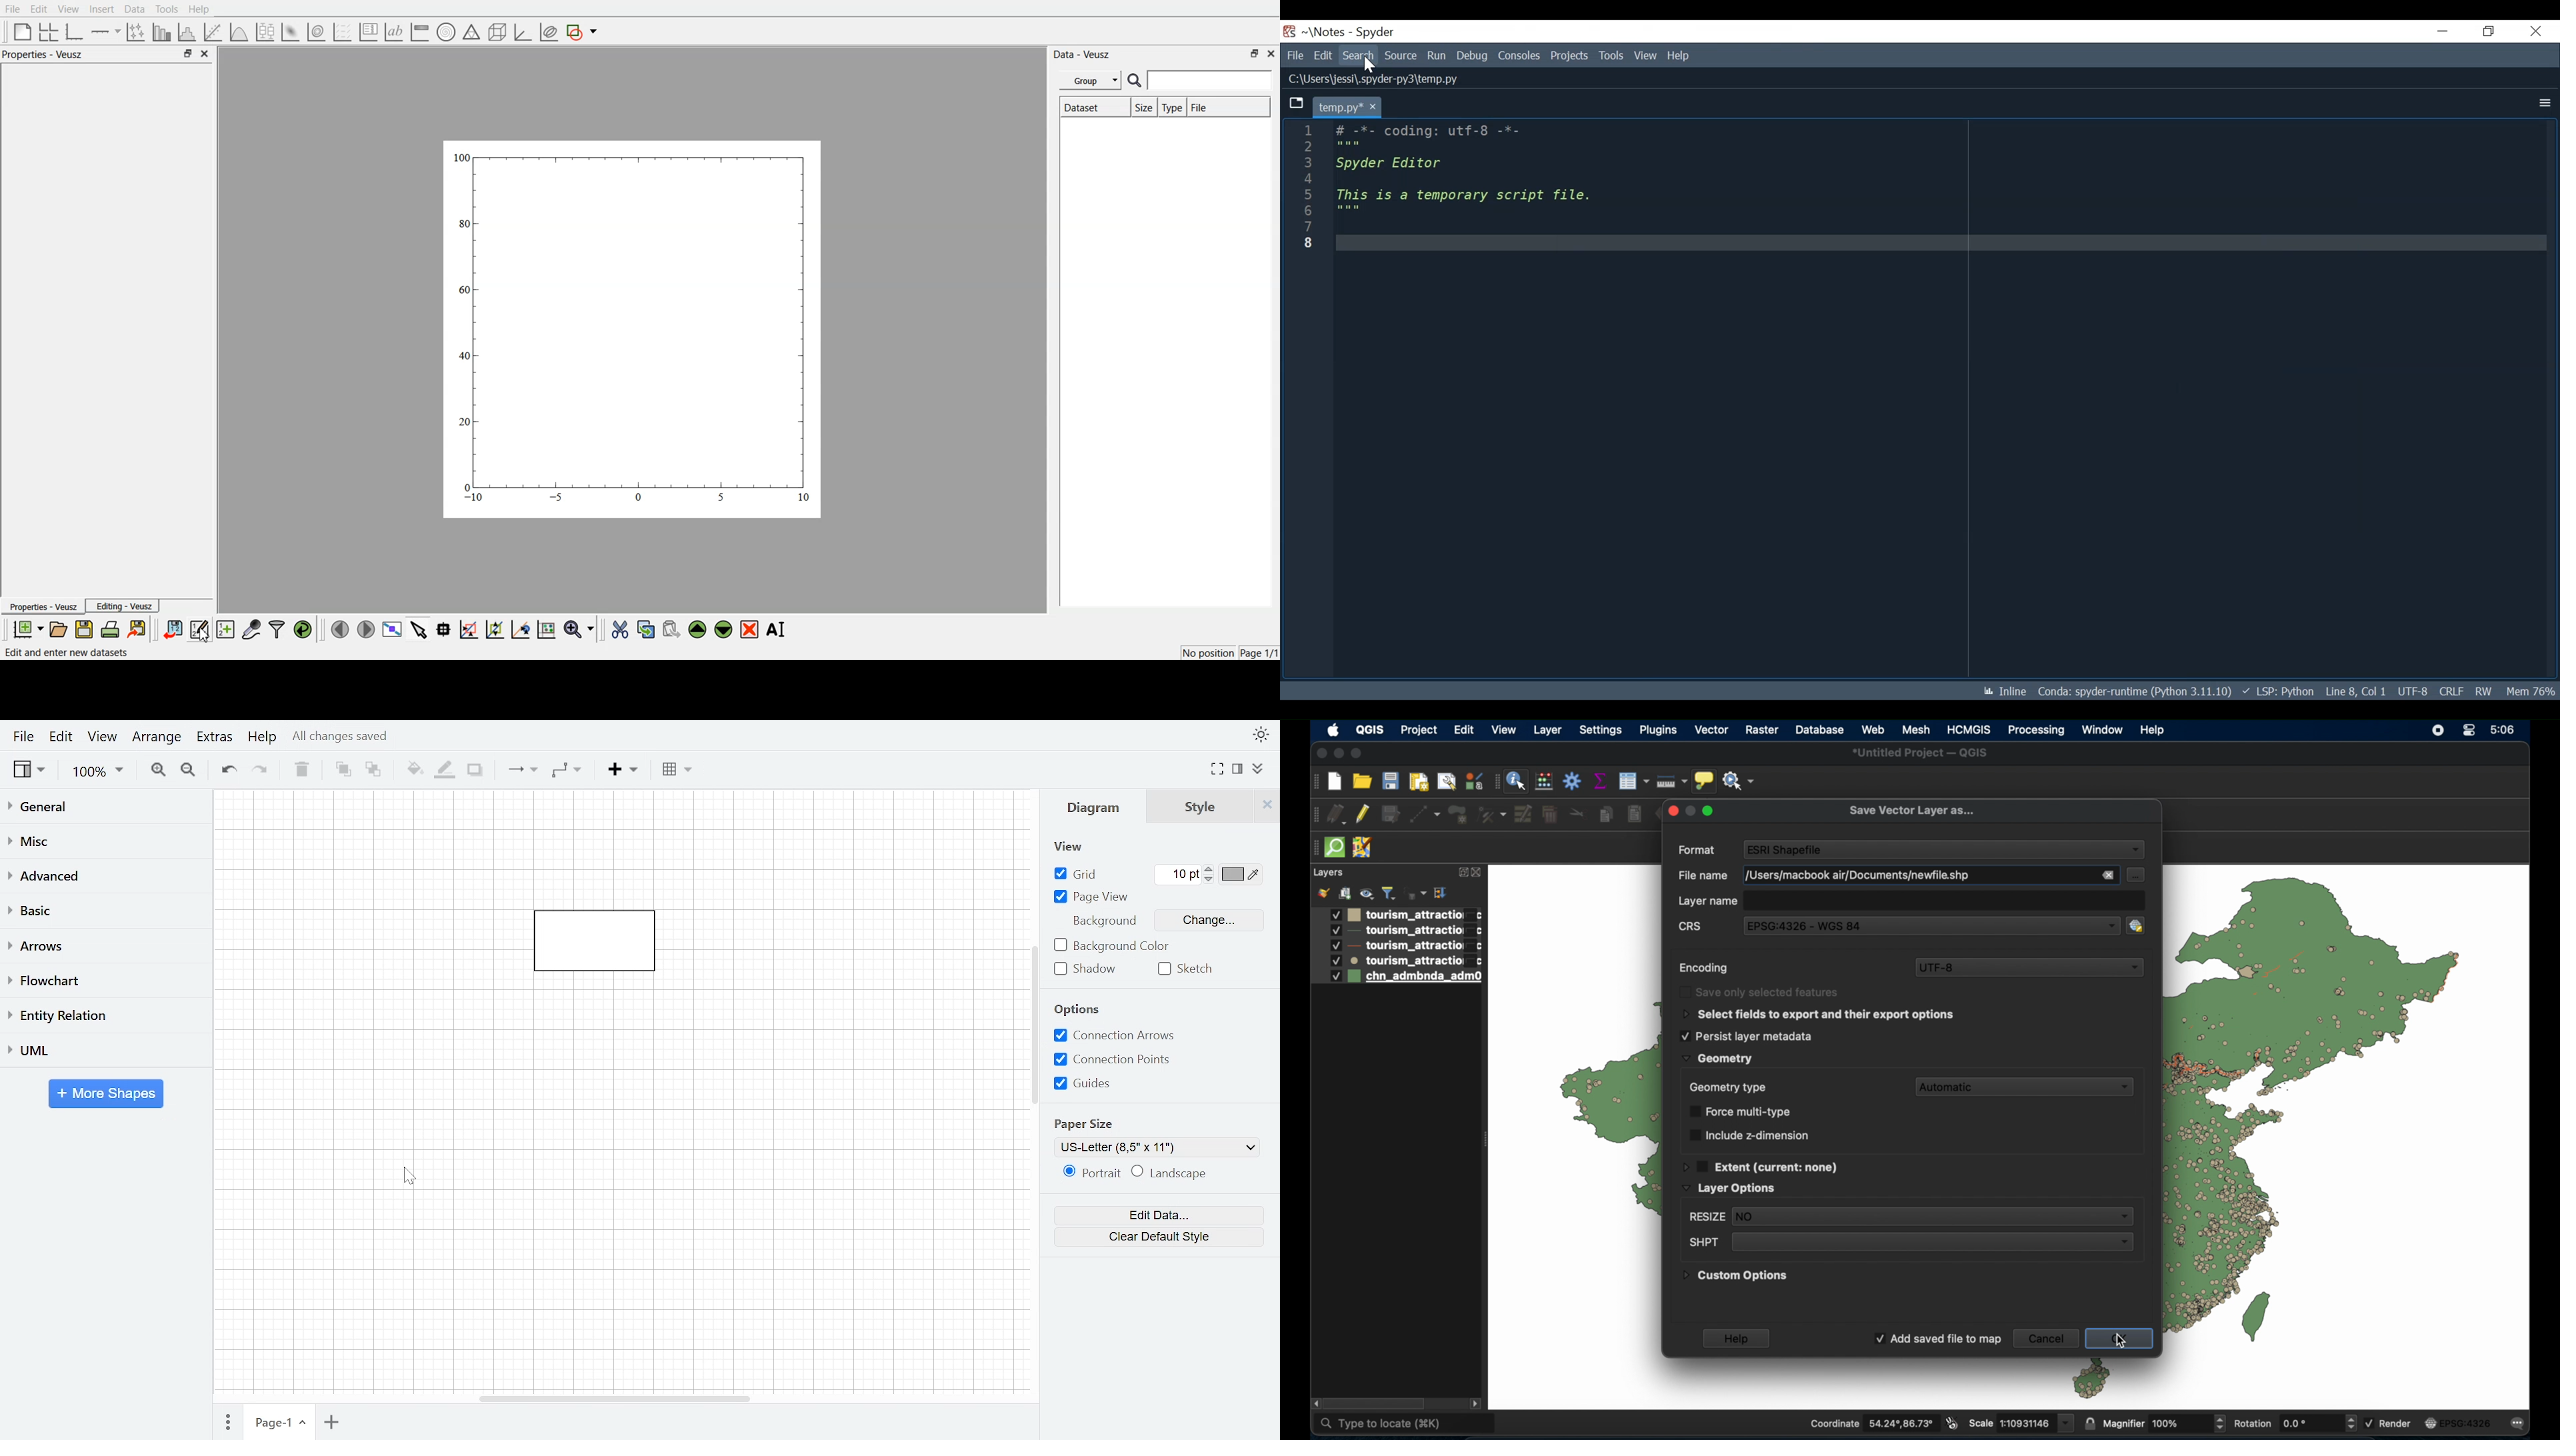 This screenshot has height=1456, width=2576. Describe the element at coordinates (275, 629) in the screenshot. I see `filters` at that location.